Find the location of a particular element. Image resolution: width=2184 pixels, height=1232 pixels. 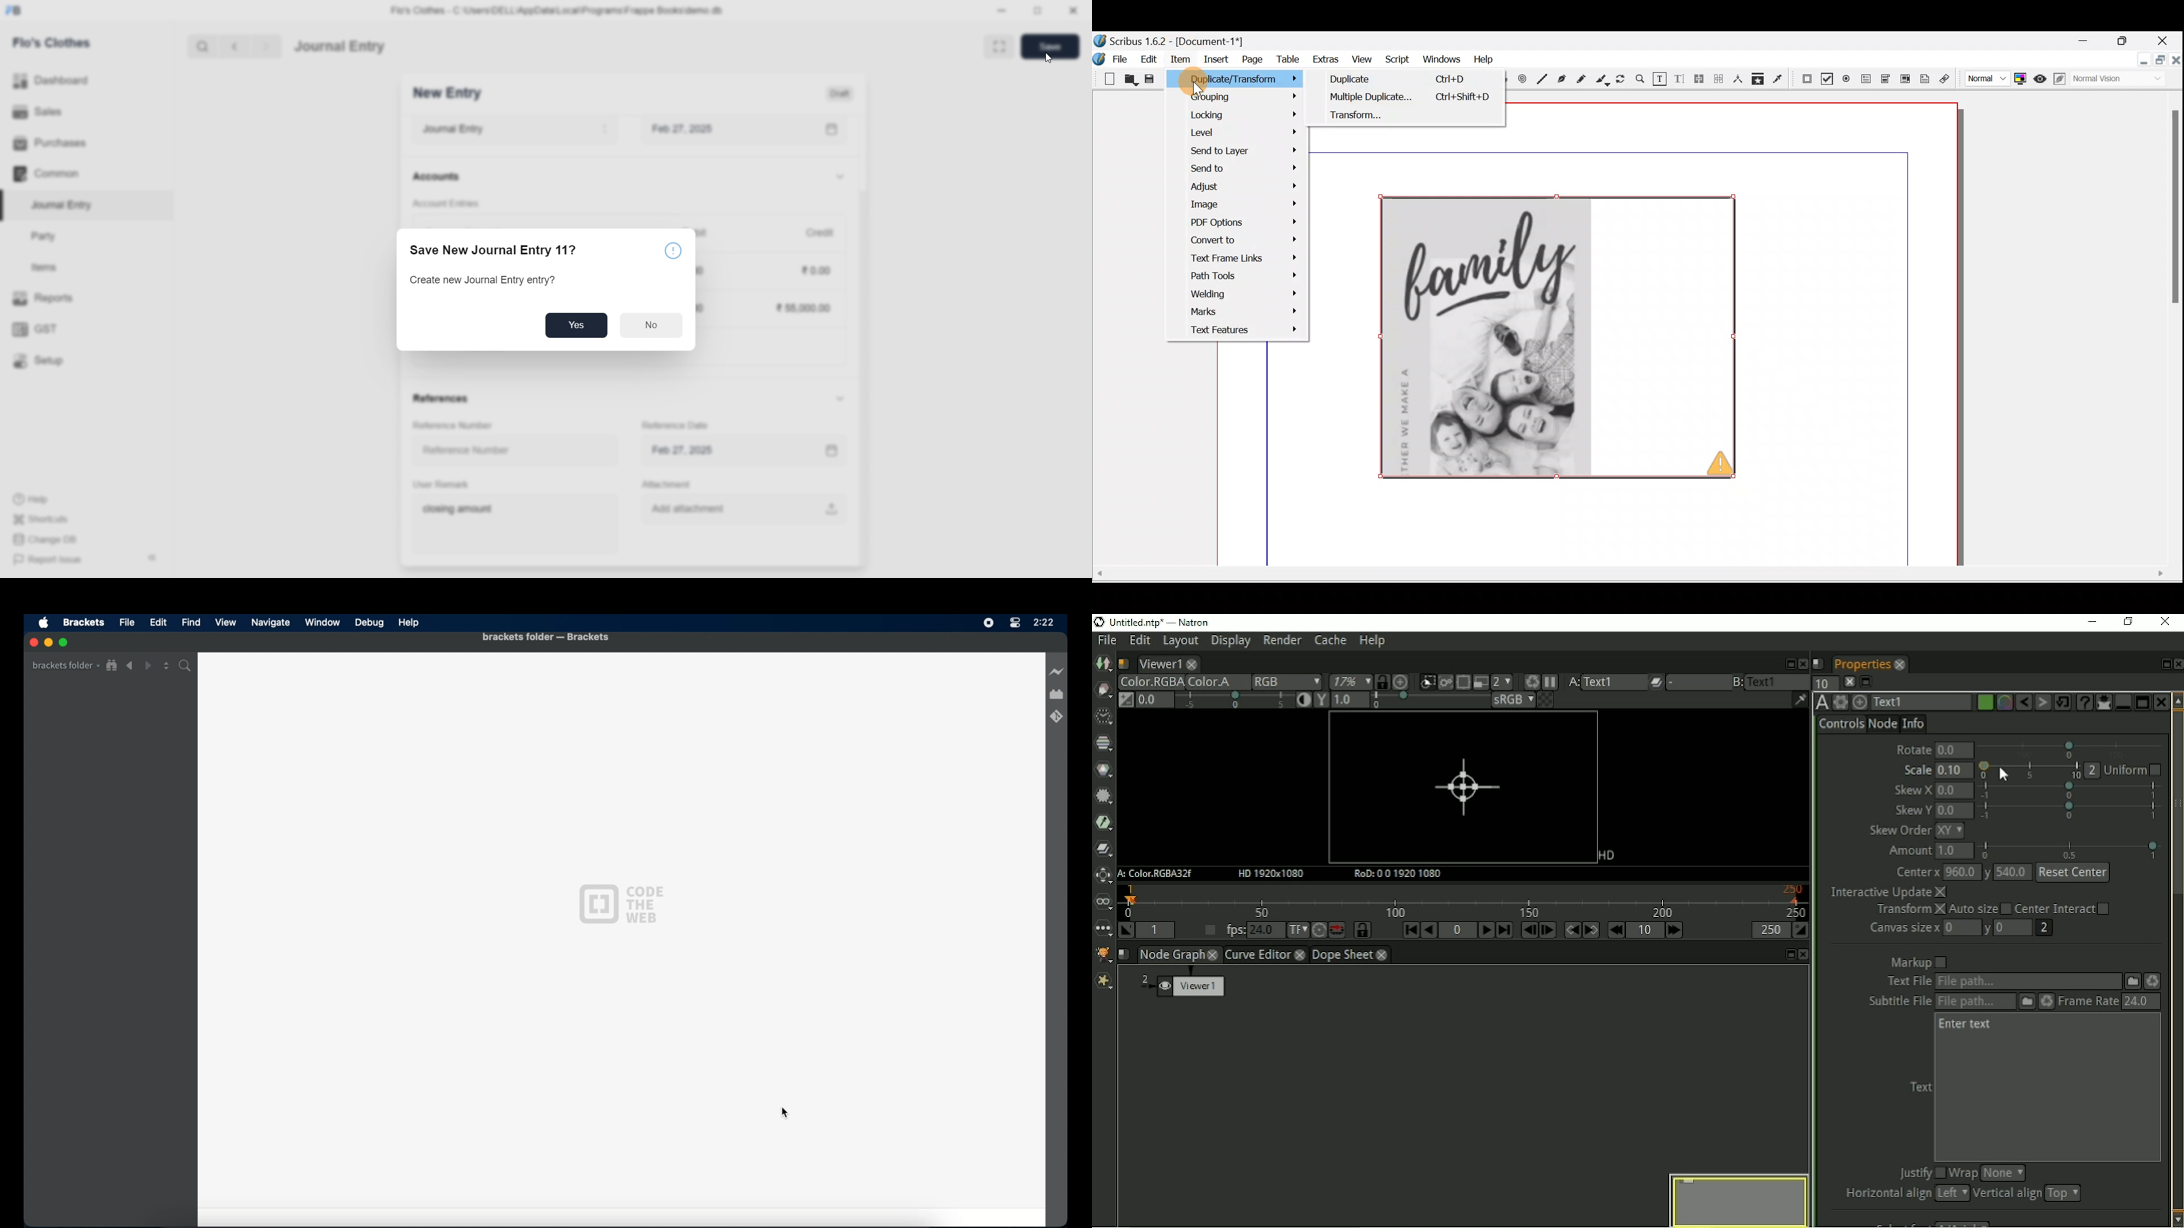

Bezier curver is located at coordinates (1561, 78).